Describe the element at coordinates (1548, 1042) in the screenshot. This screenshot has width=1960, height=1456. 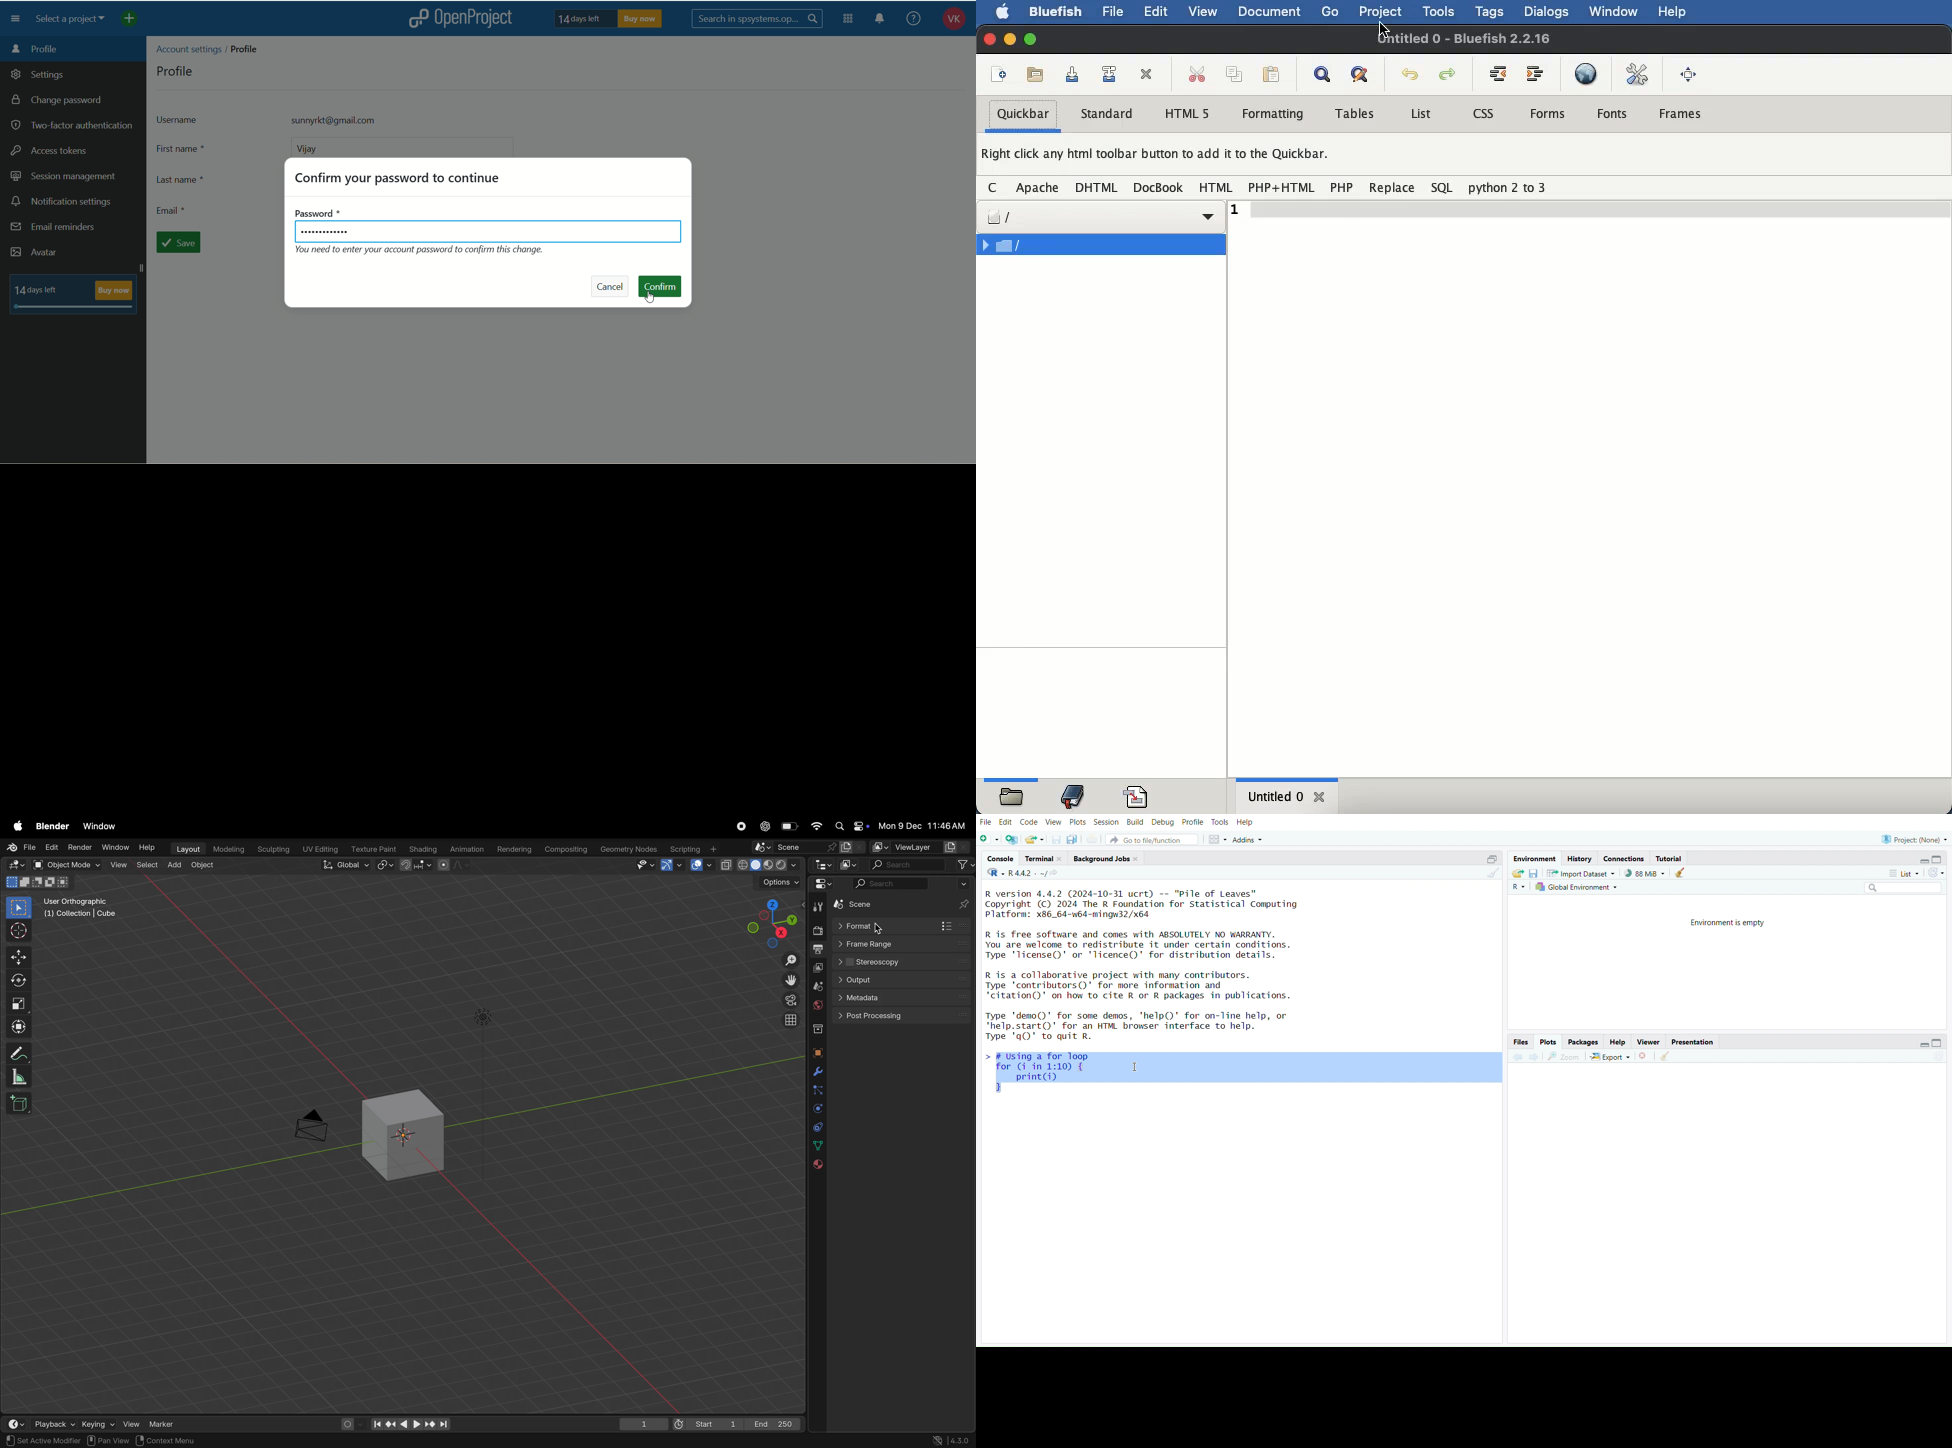
I see `plots` at that location.